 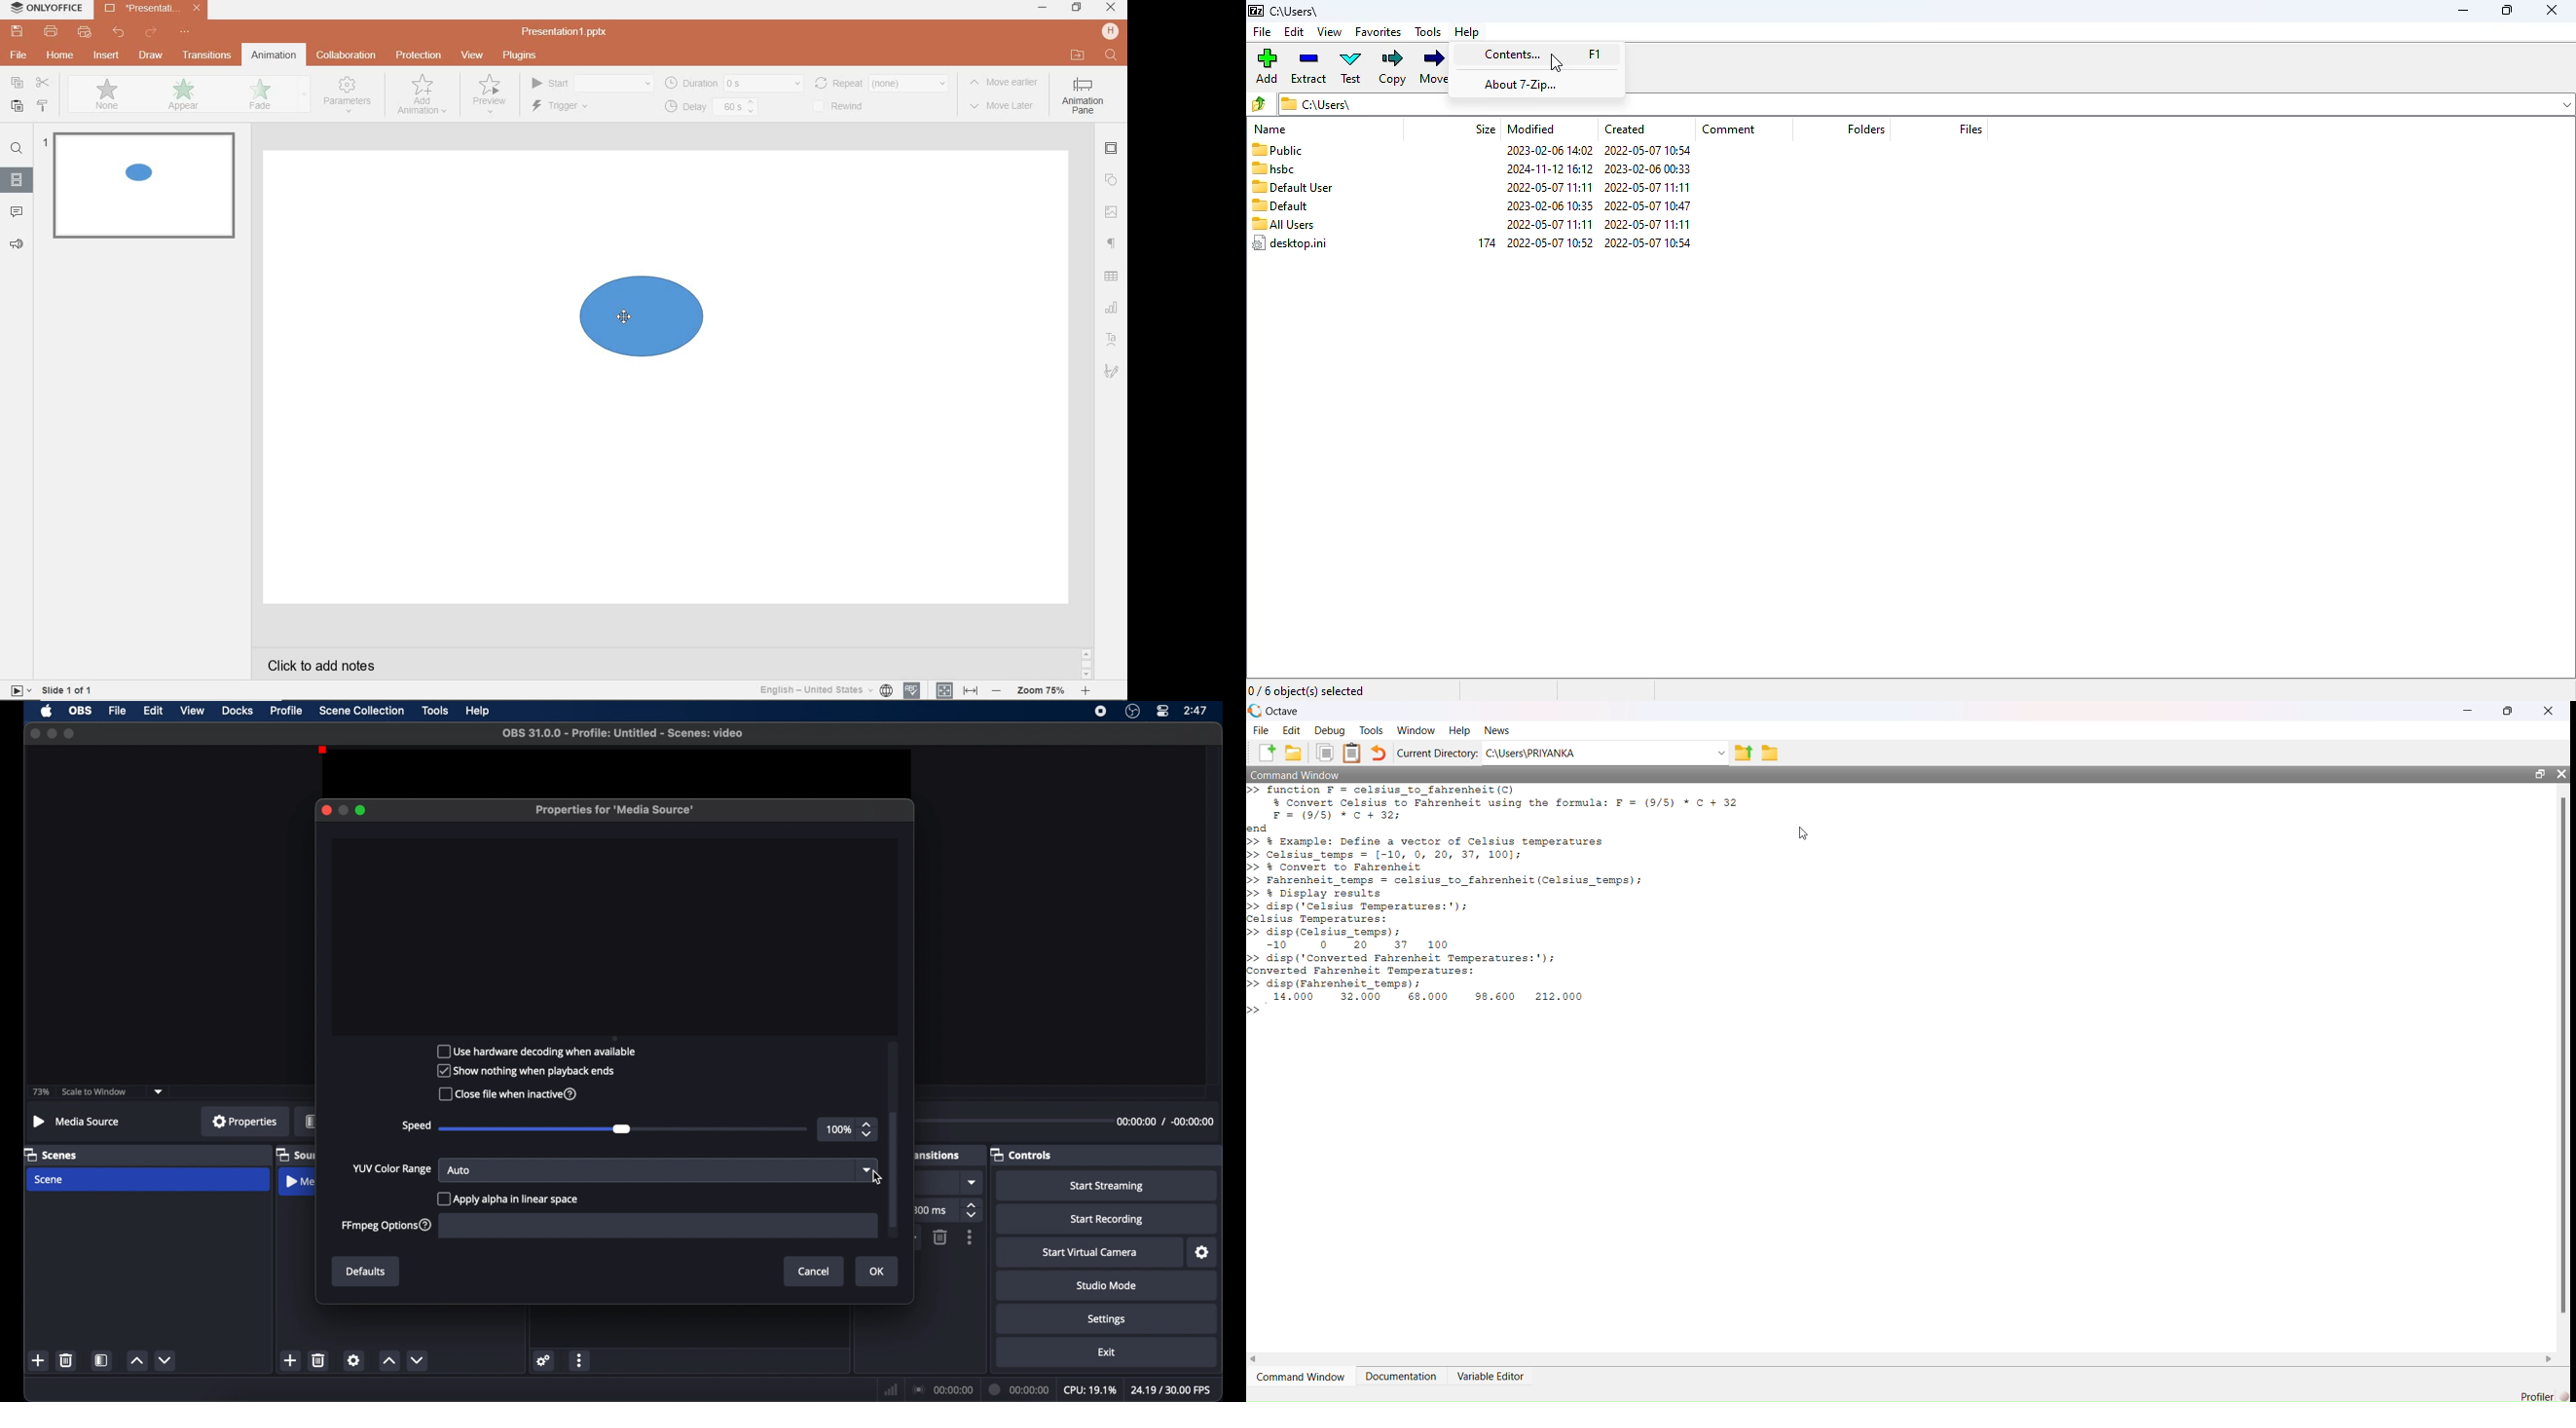 What do you see at coordinates (238, 711) in the screenshot?
I see `docks` at bounding box center [238, 711].